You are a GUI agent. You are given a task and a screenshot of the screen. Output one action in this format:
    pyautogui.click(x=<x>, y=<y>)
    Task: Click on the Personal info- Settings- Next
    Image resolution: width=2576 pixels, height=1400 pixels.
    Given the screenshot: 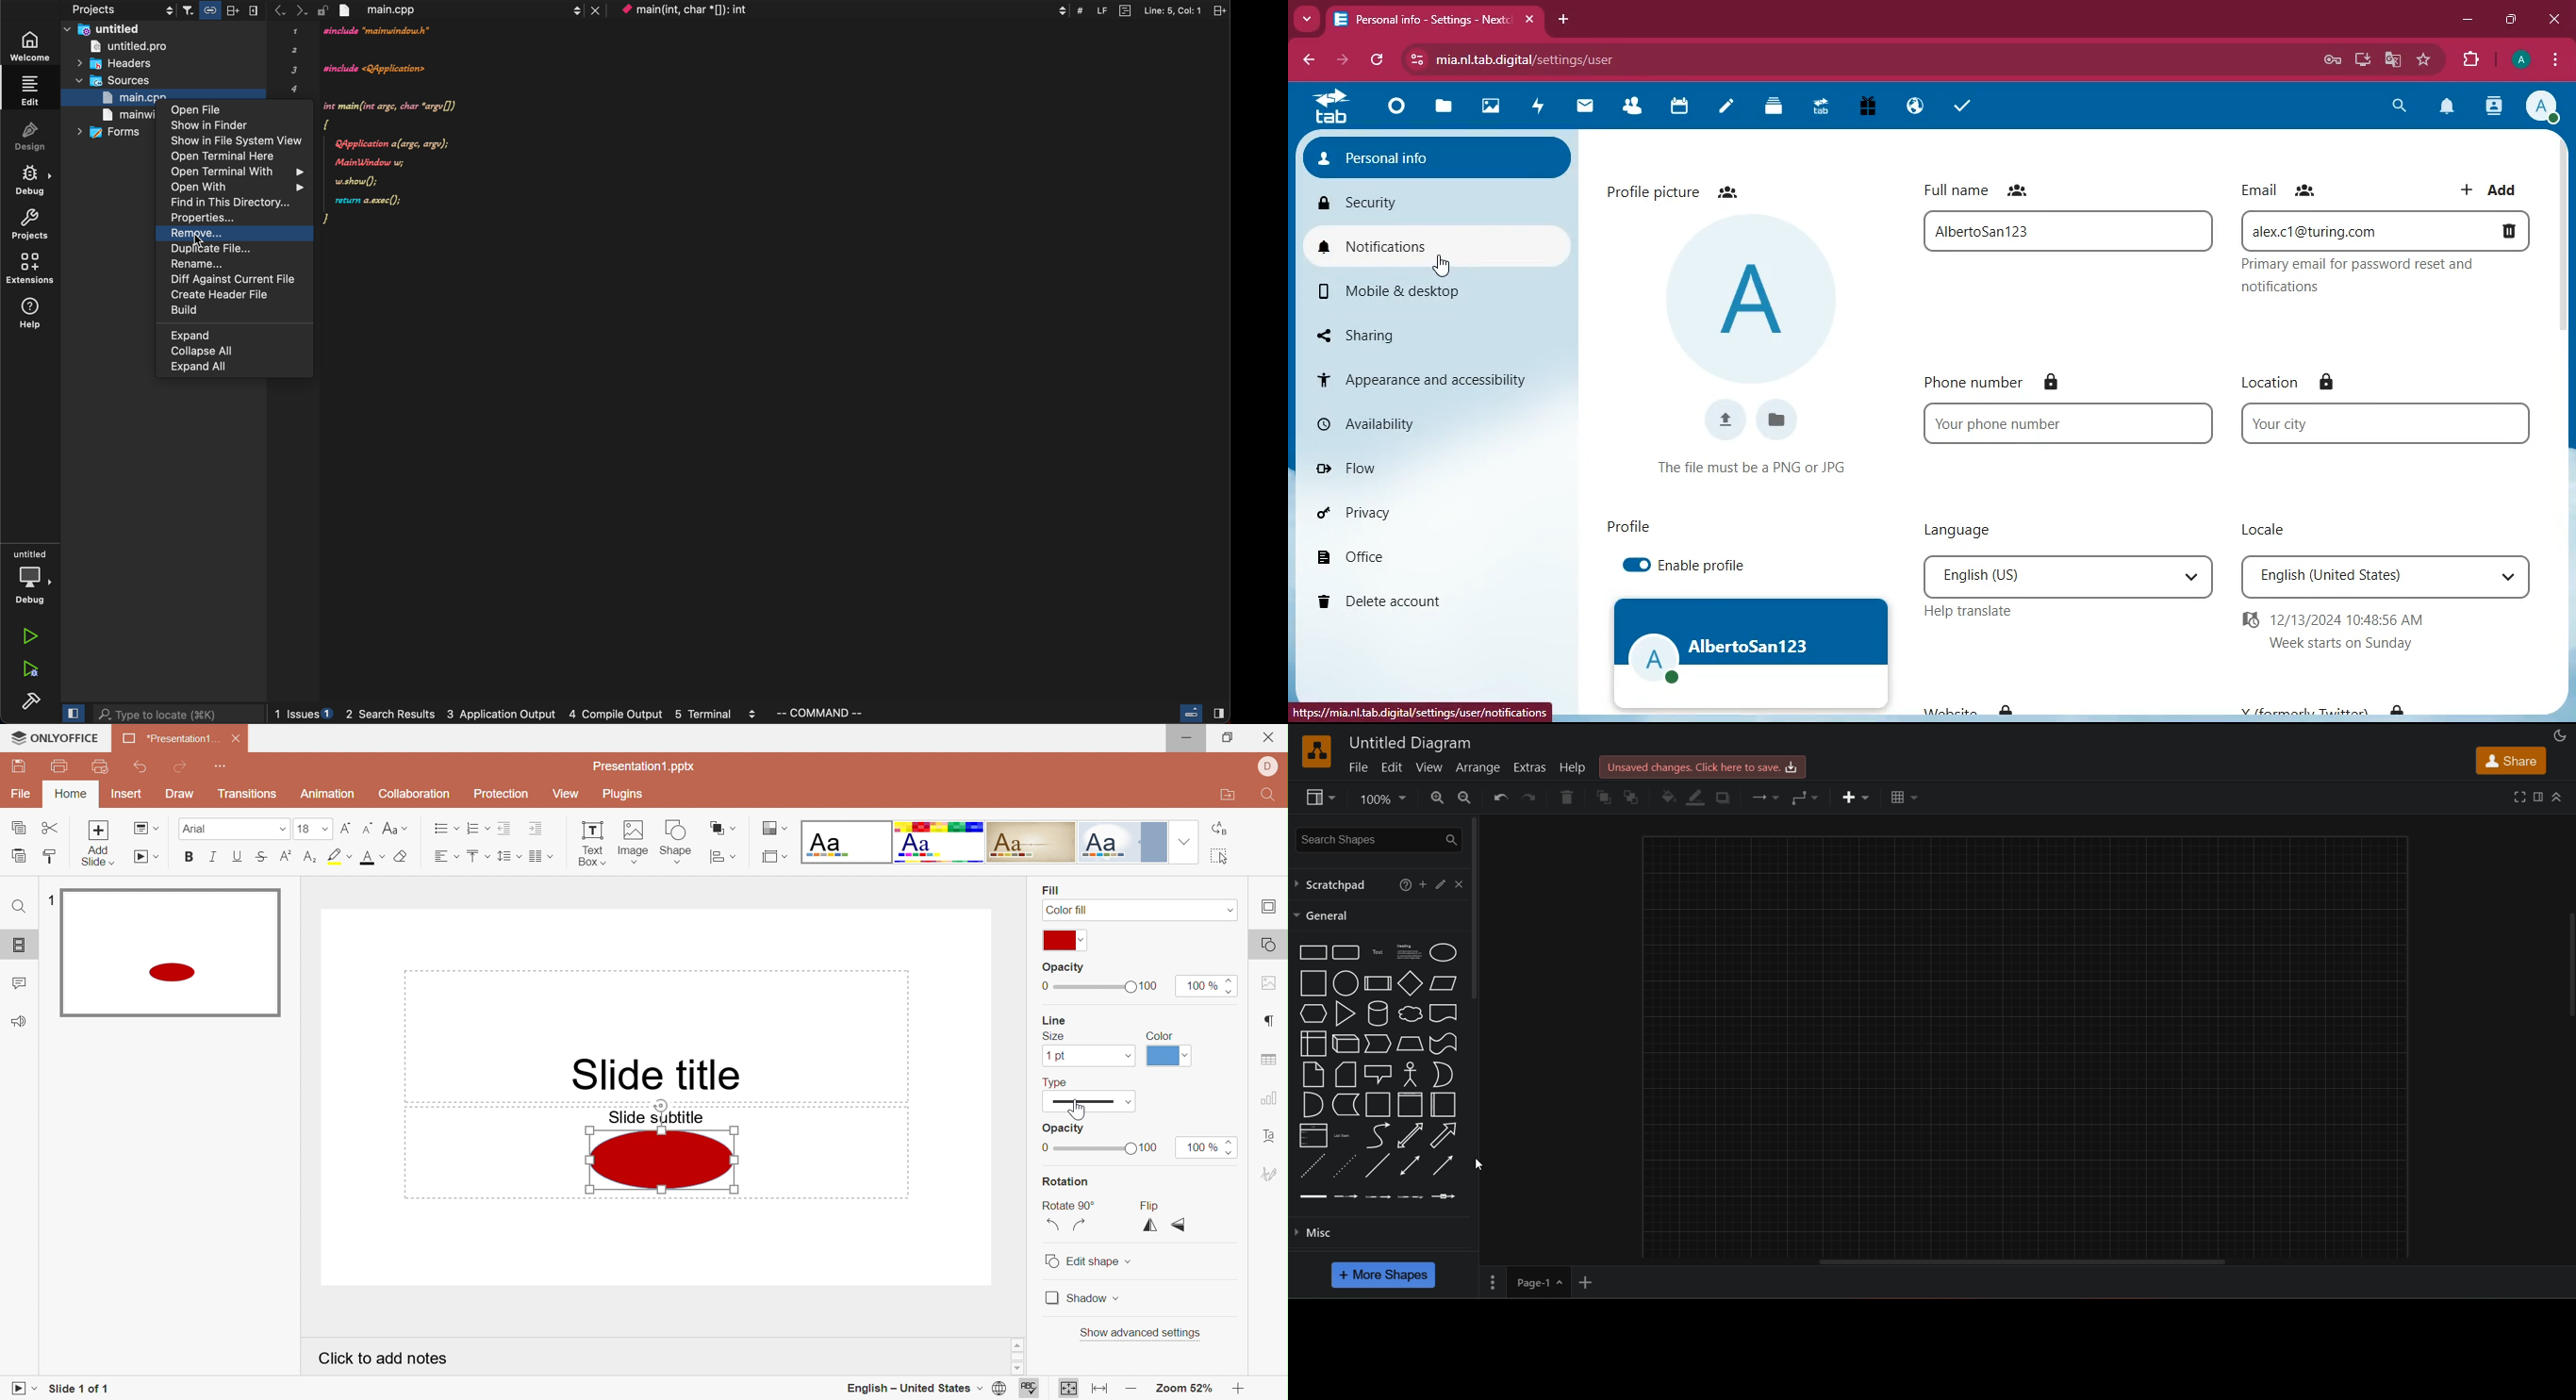 What is the action you would take?
    pyautogui.click(x=1424, y=21)
    